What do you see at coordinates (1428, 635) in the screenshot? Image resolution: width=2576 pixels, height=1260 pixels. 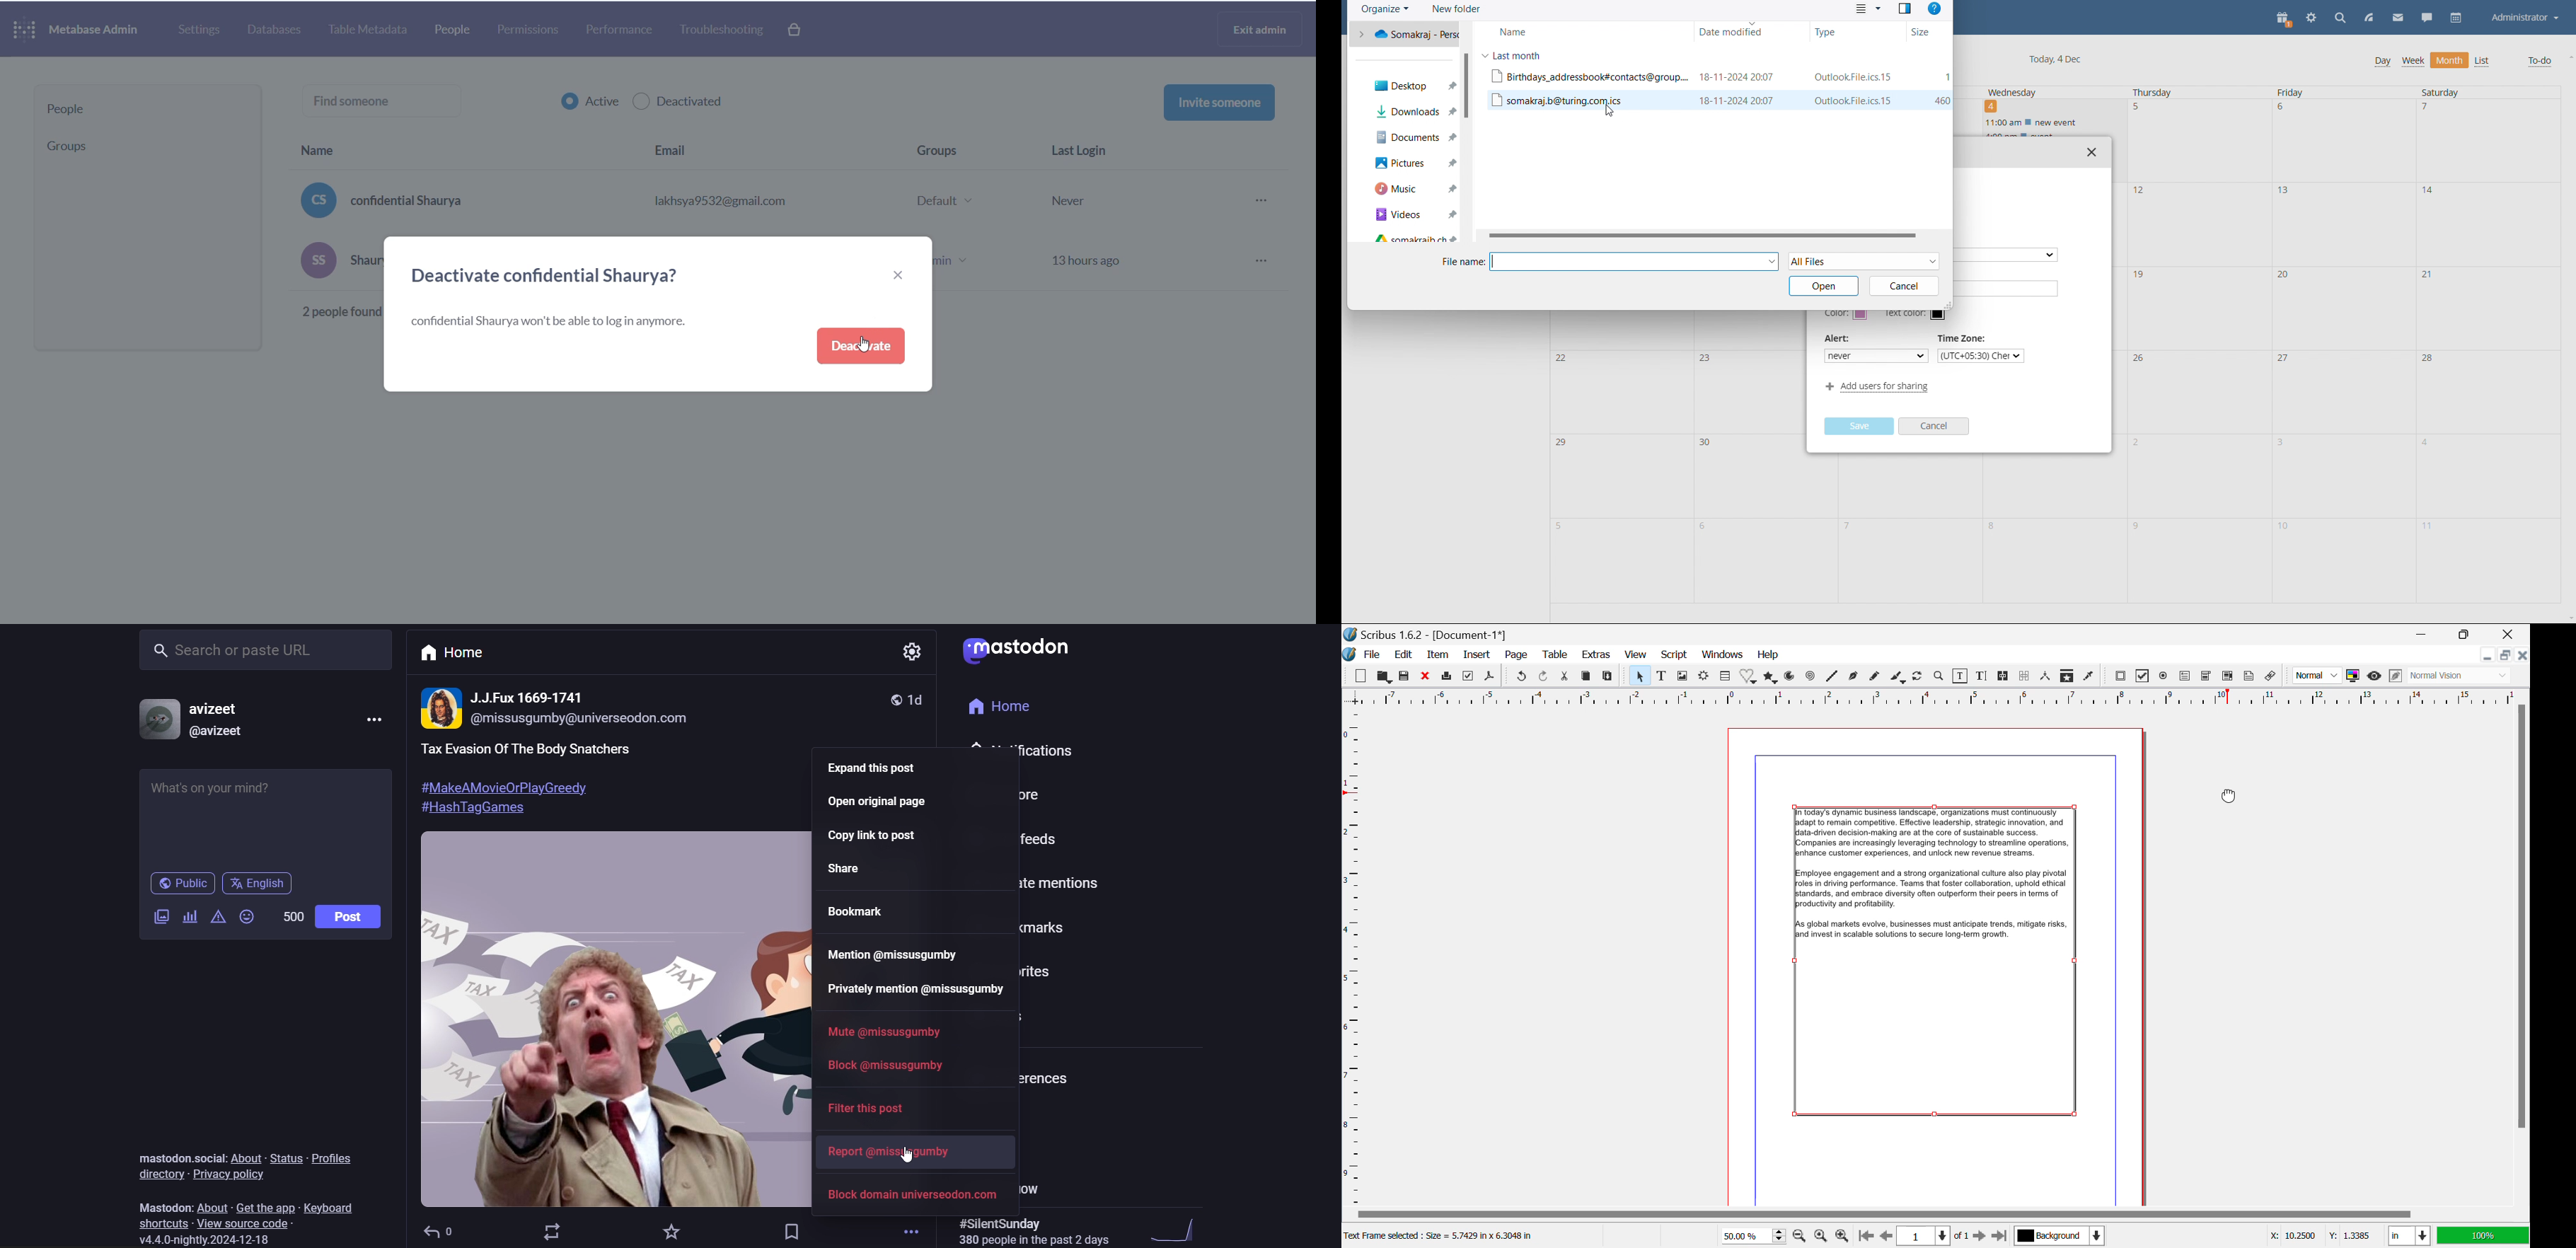 I see `Scribus 1.62 - [Document 1*]` at bounding box center [1428, 635].